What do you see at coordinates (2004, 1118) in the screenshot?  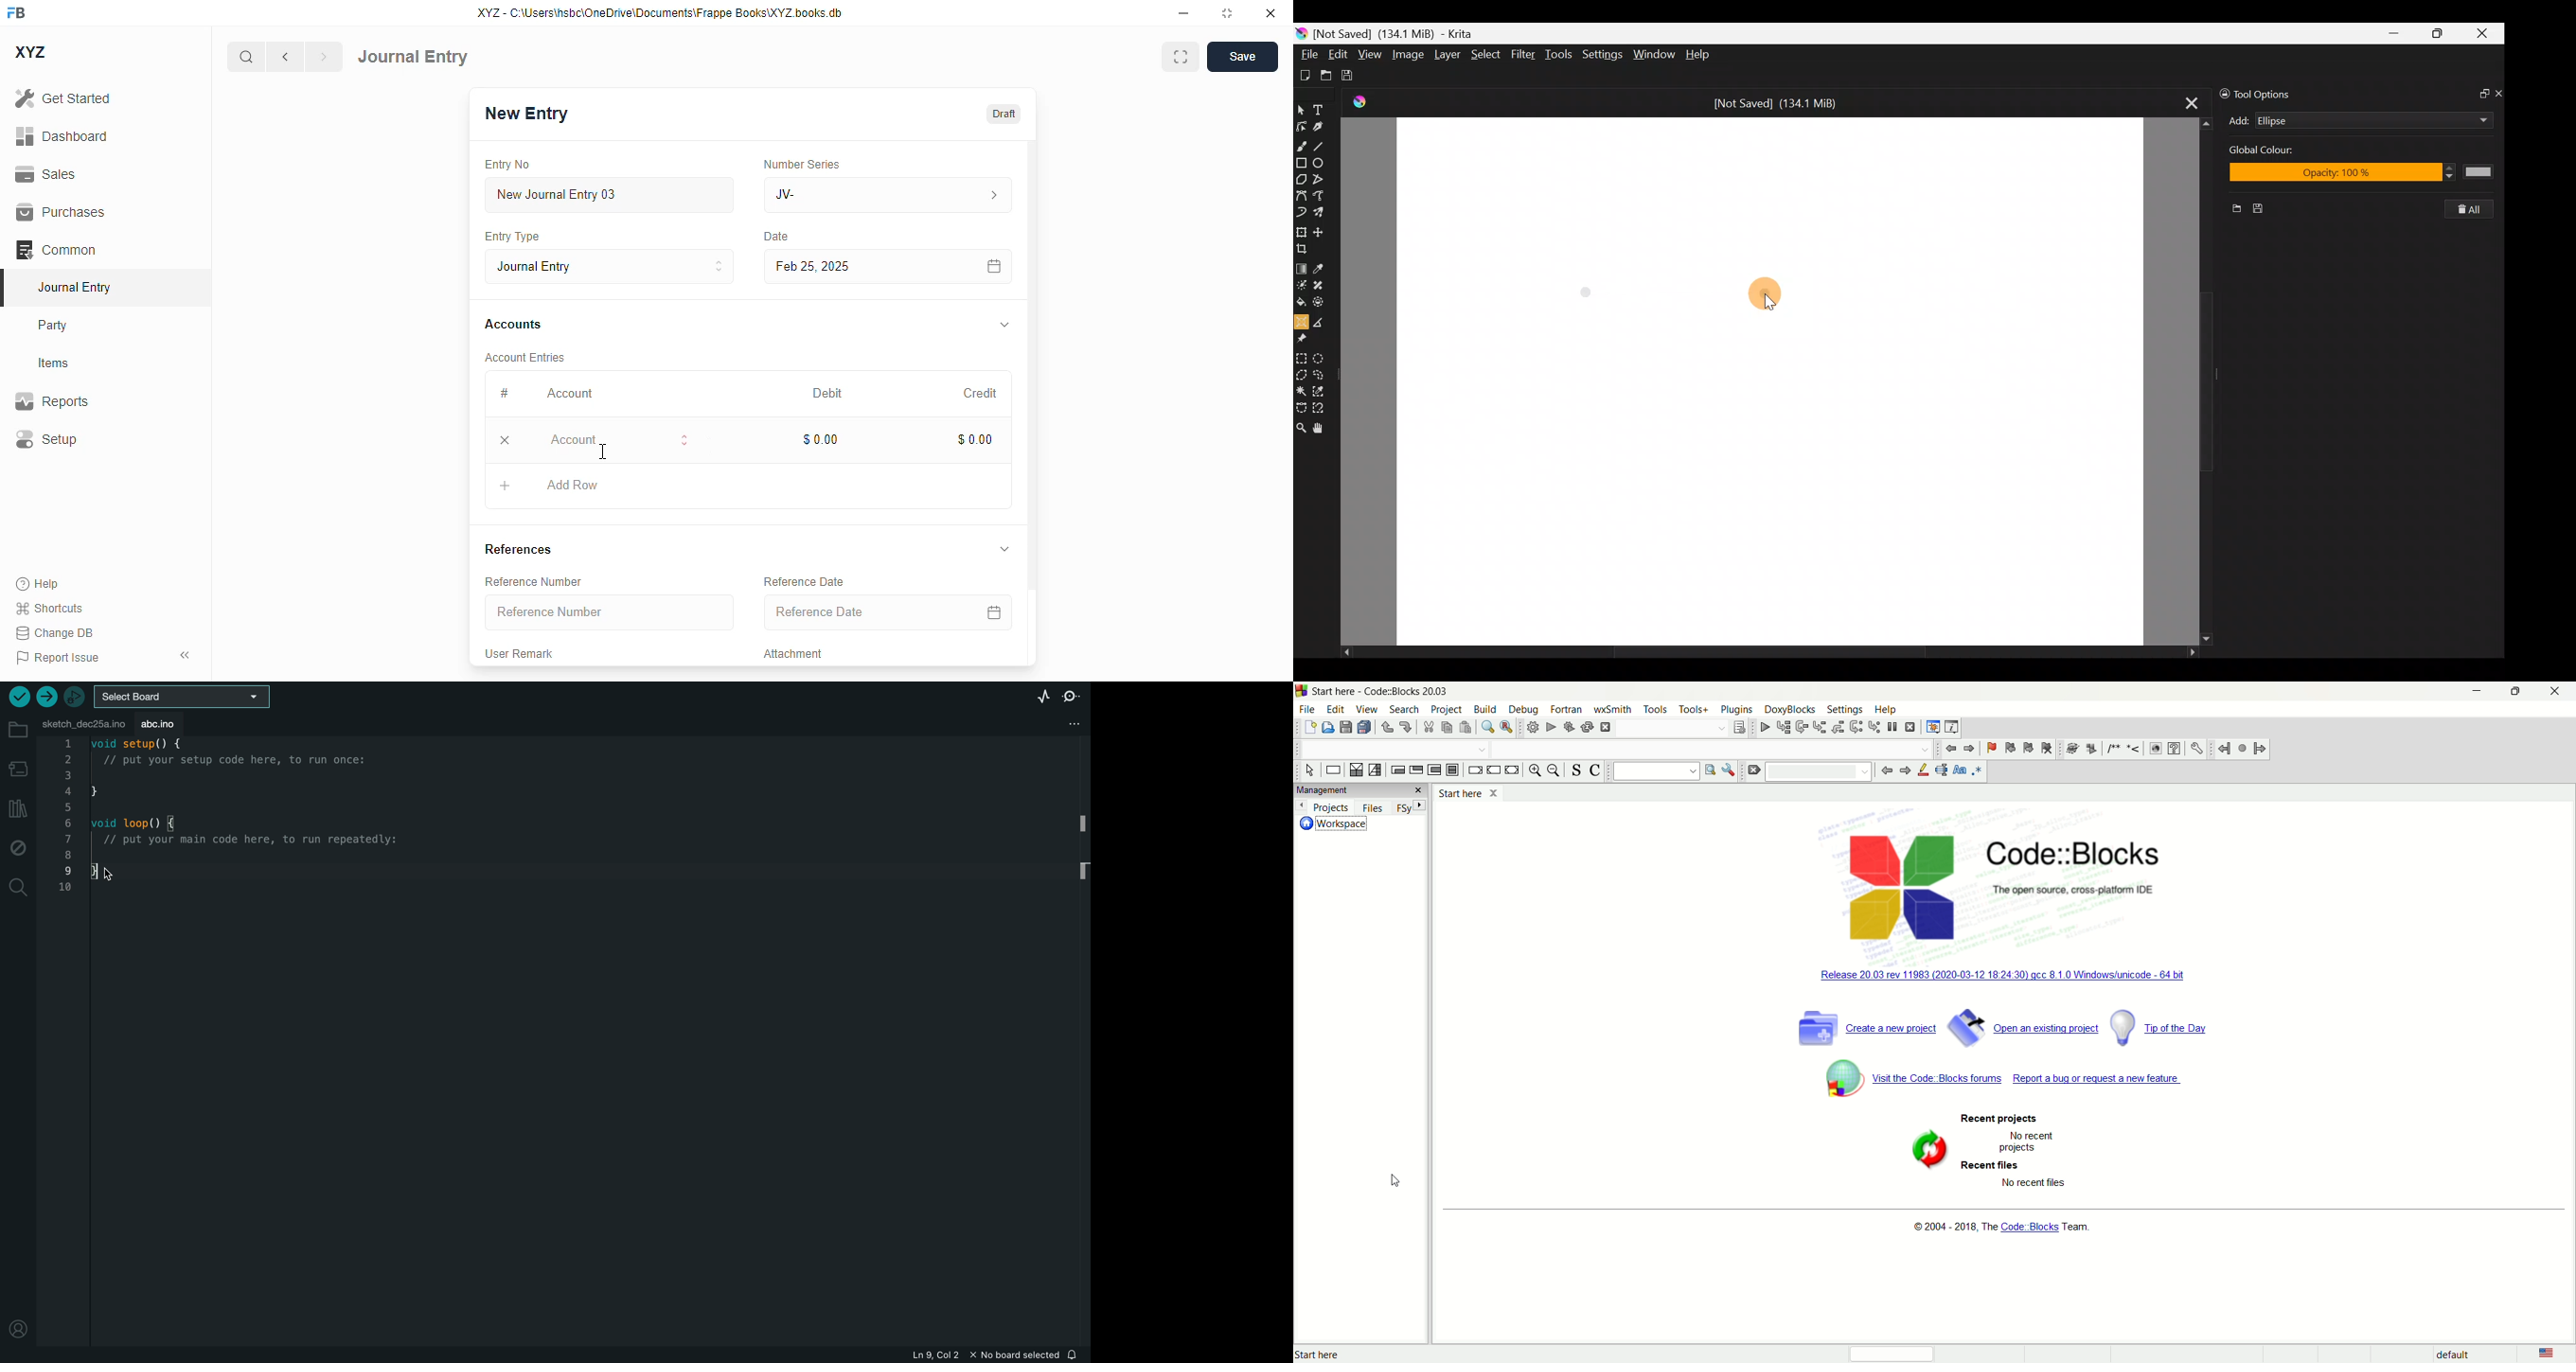 I see `recent project` at bounding box center [2004, 1118].